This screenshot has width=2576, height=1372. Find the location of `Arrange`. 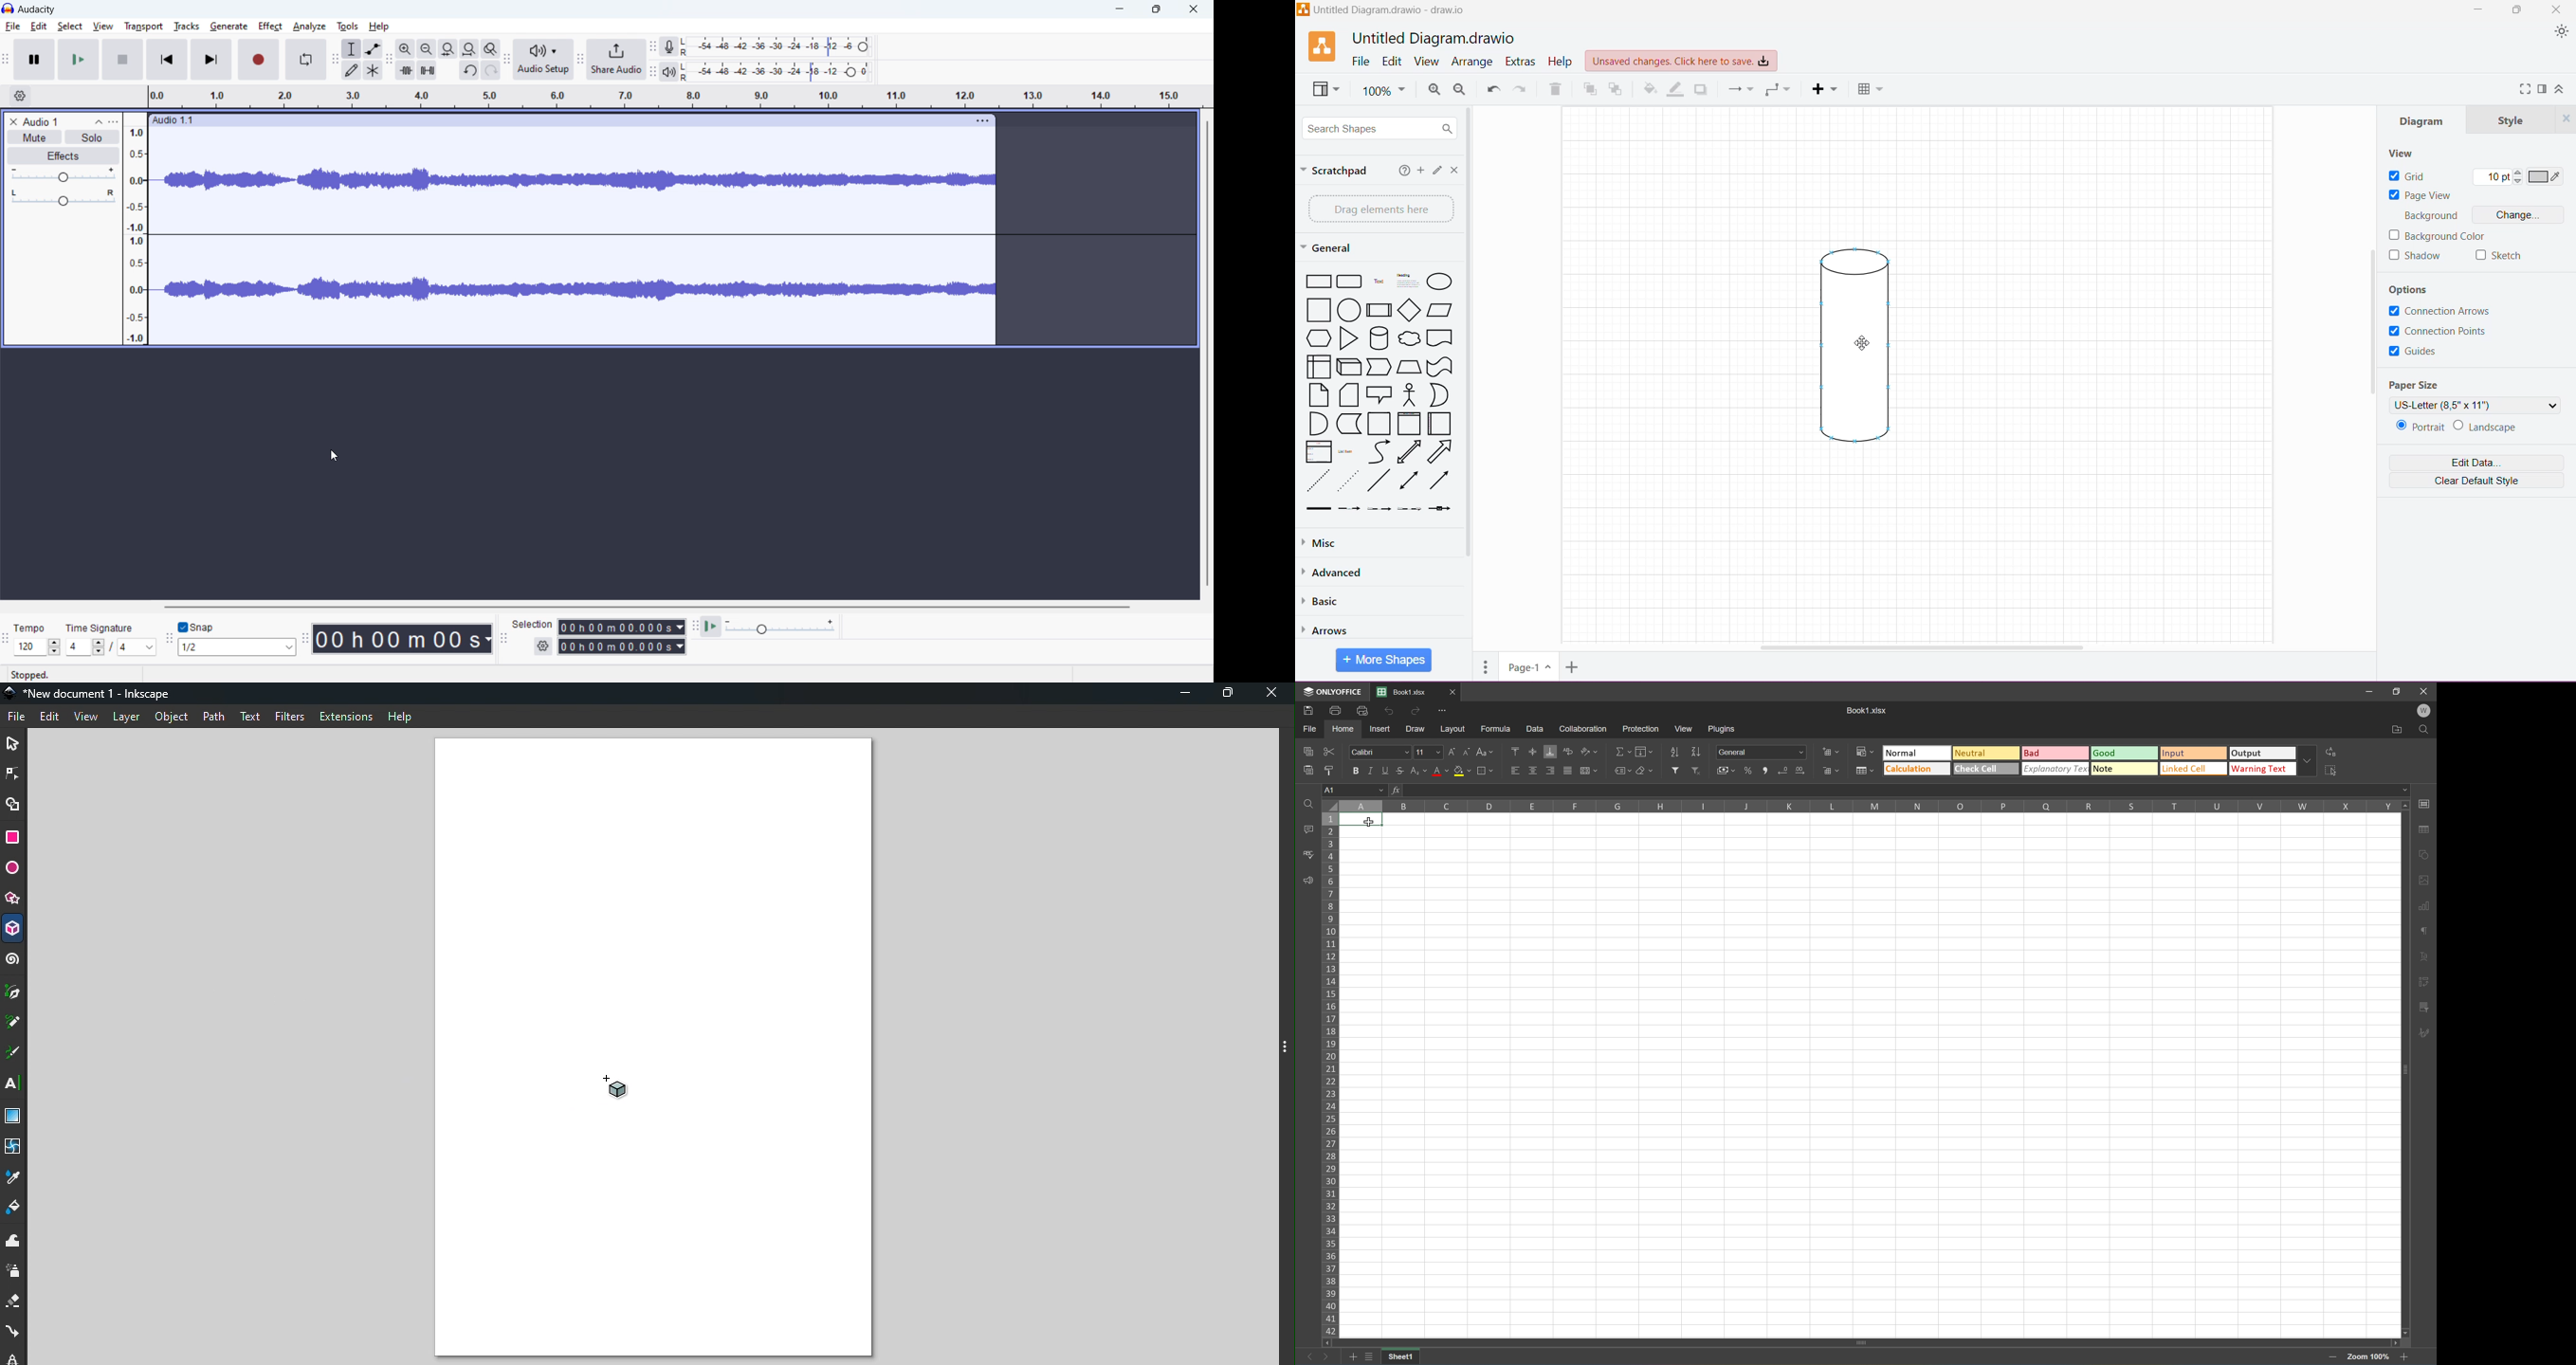

Arrange is located at coordinates (1473, 61).